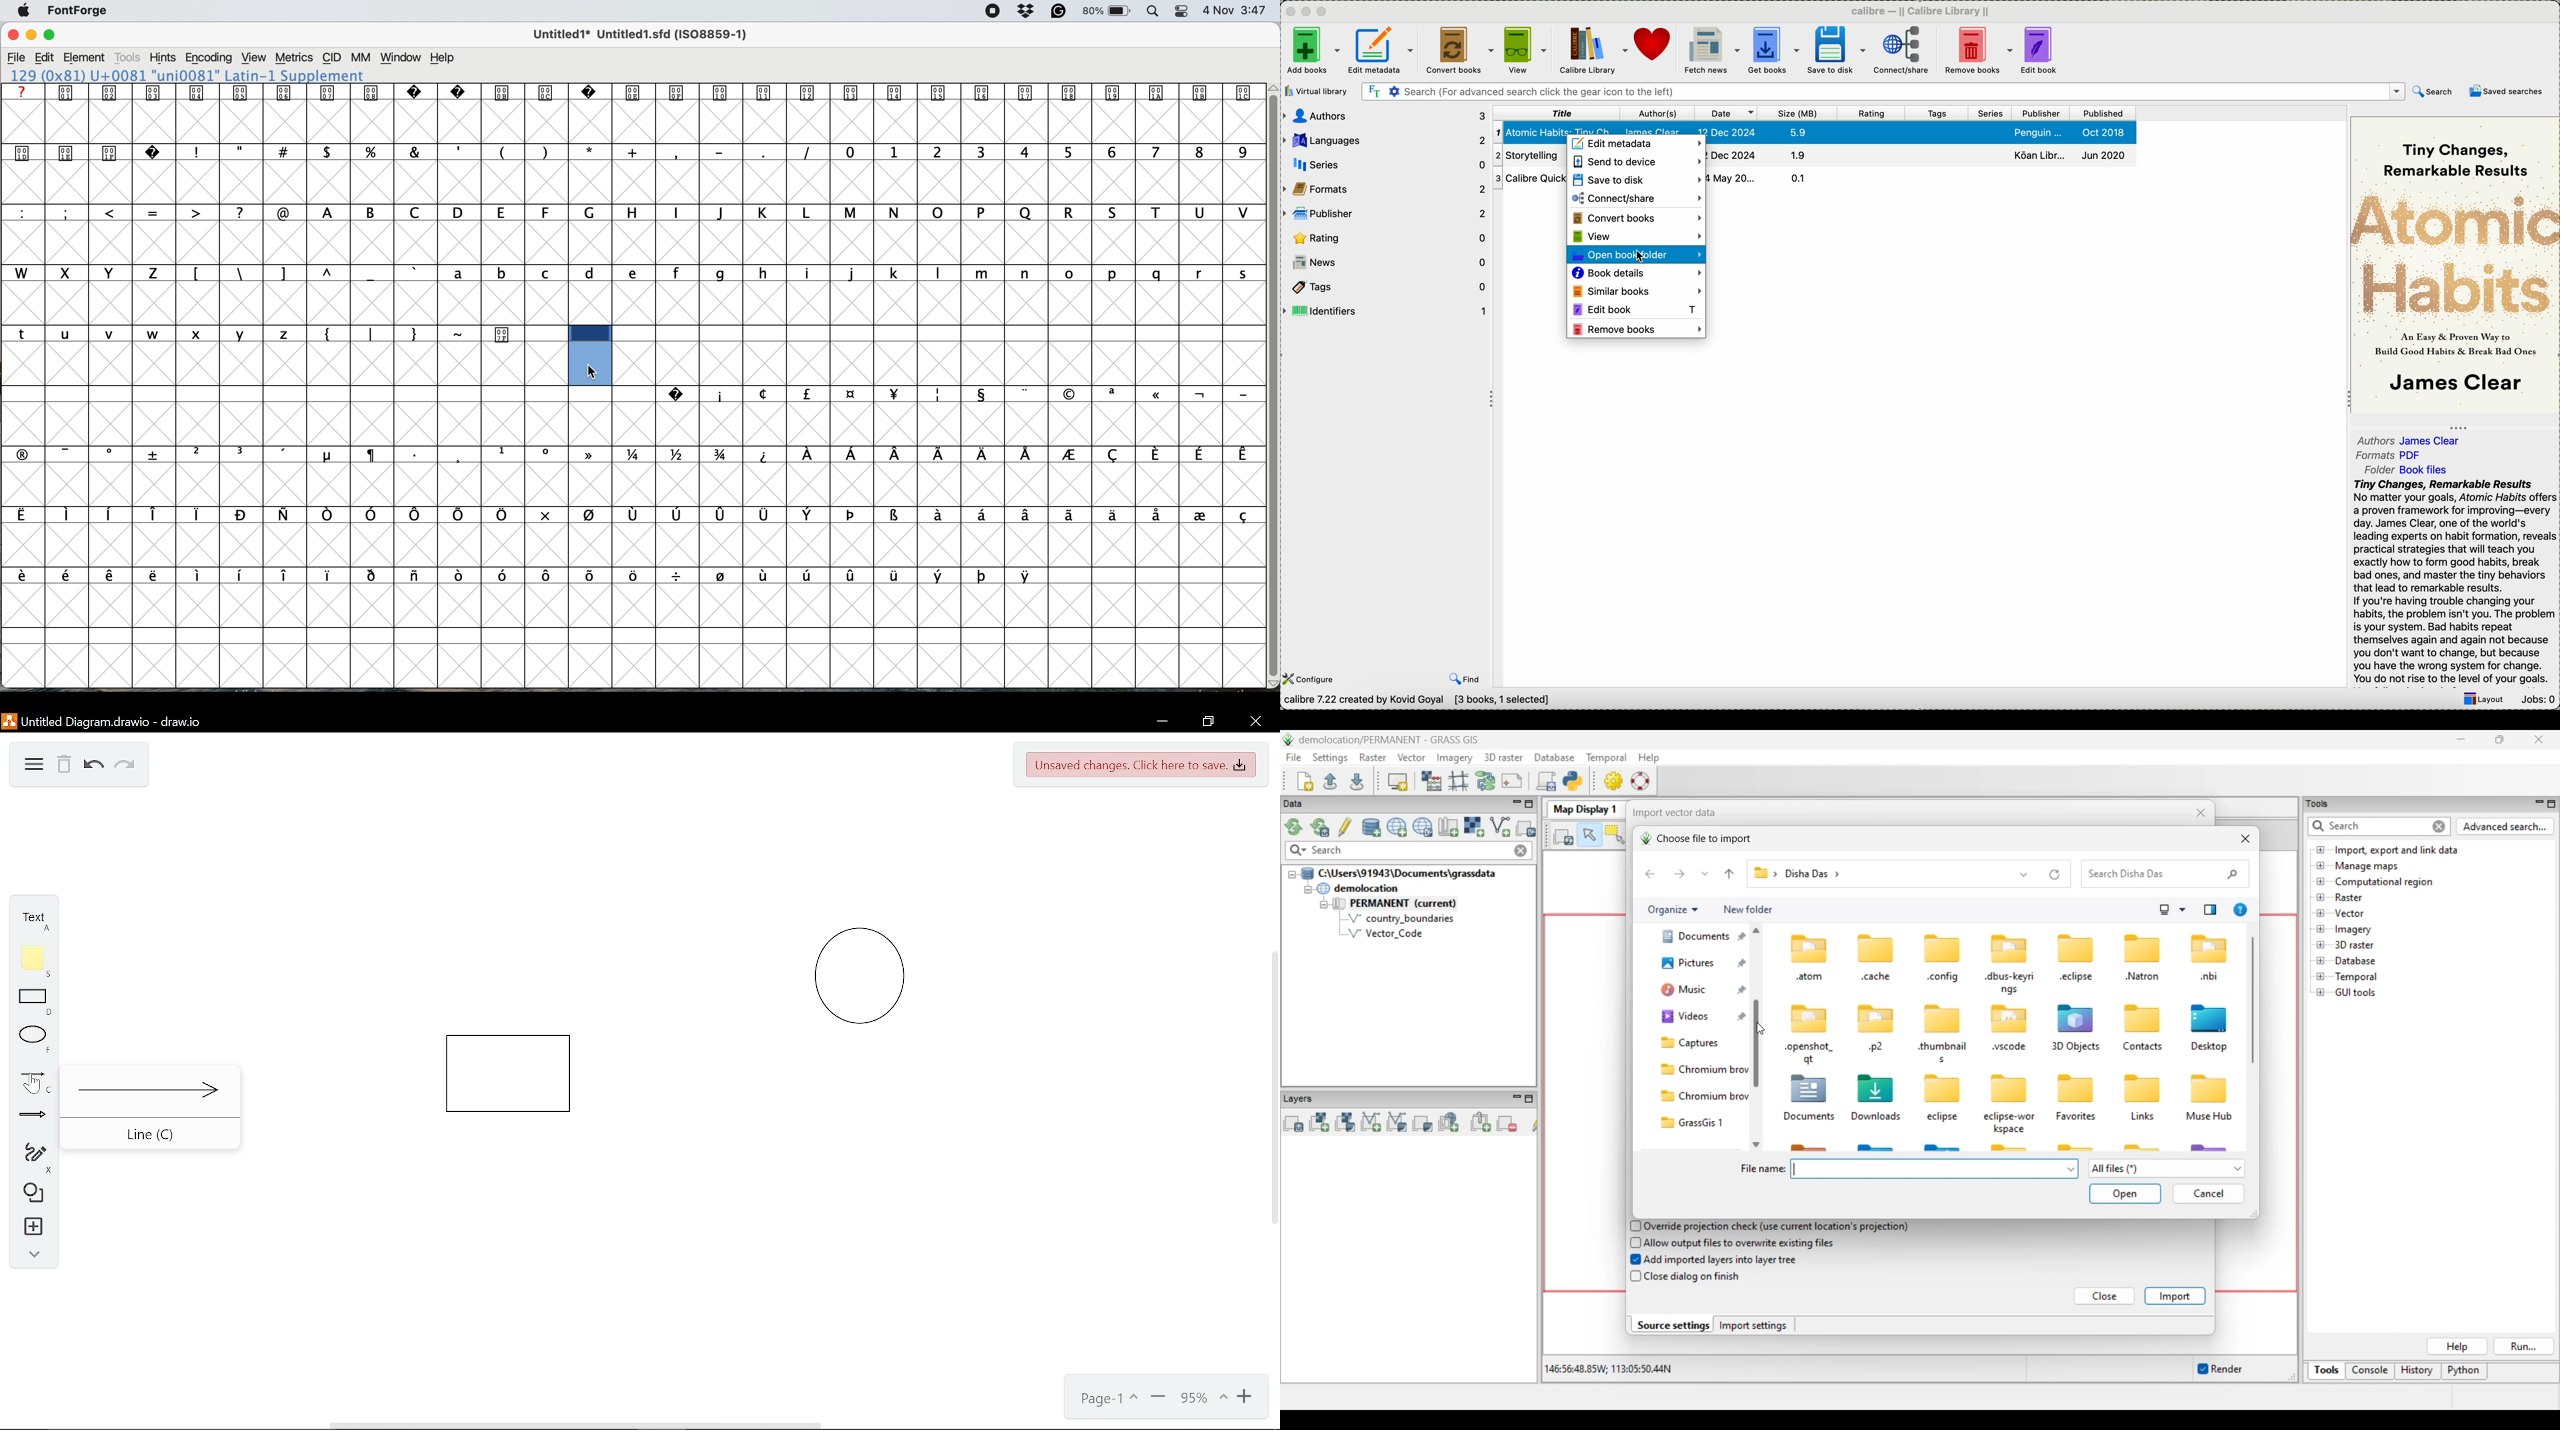  I want to click on configure, so click(1311, 679).